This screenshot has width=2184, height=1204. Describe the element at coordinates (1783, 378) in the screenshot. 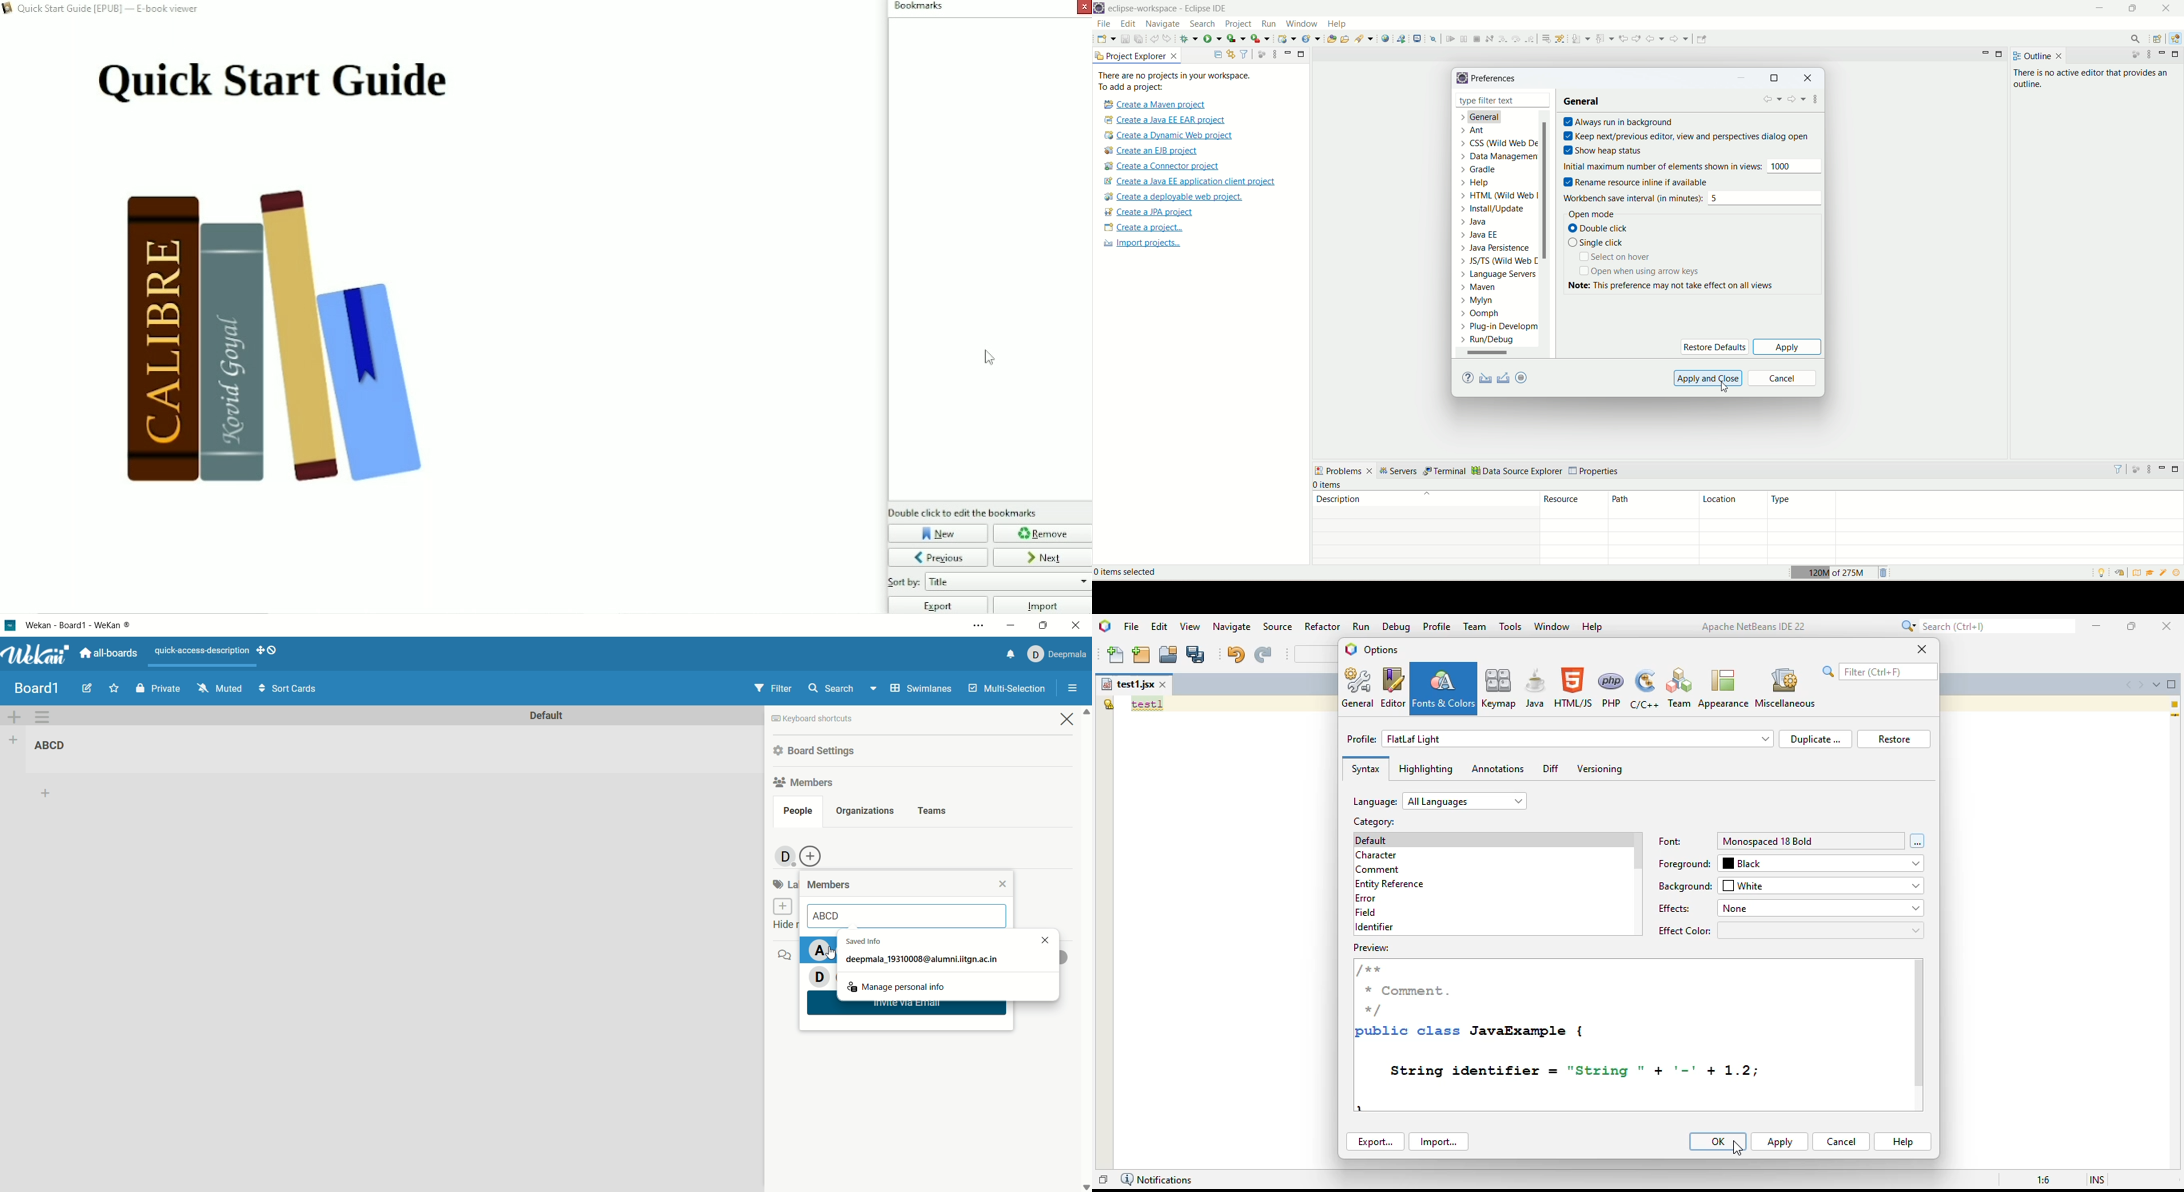

I see `cancel` at that location.